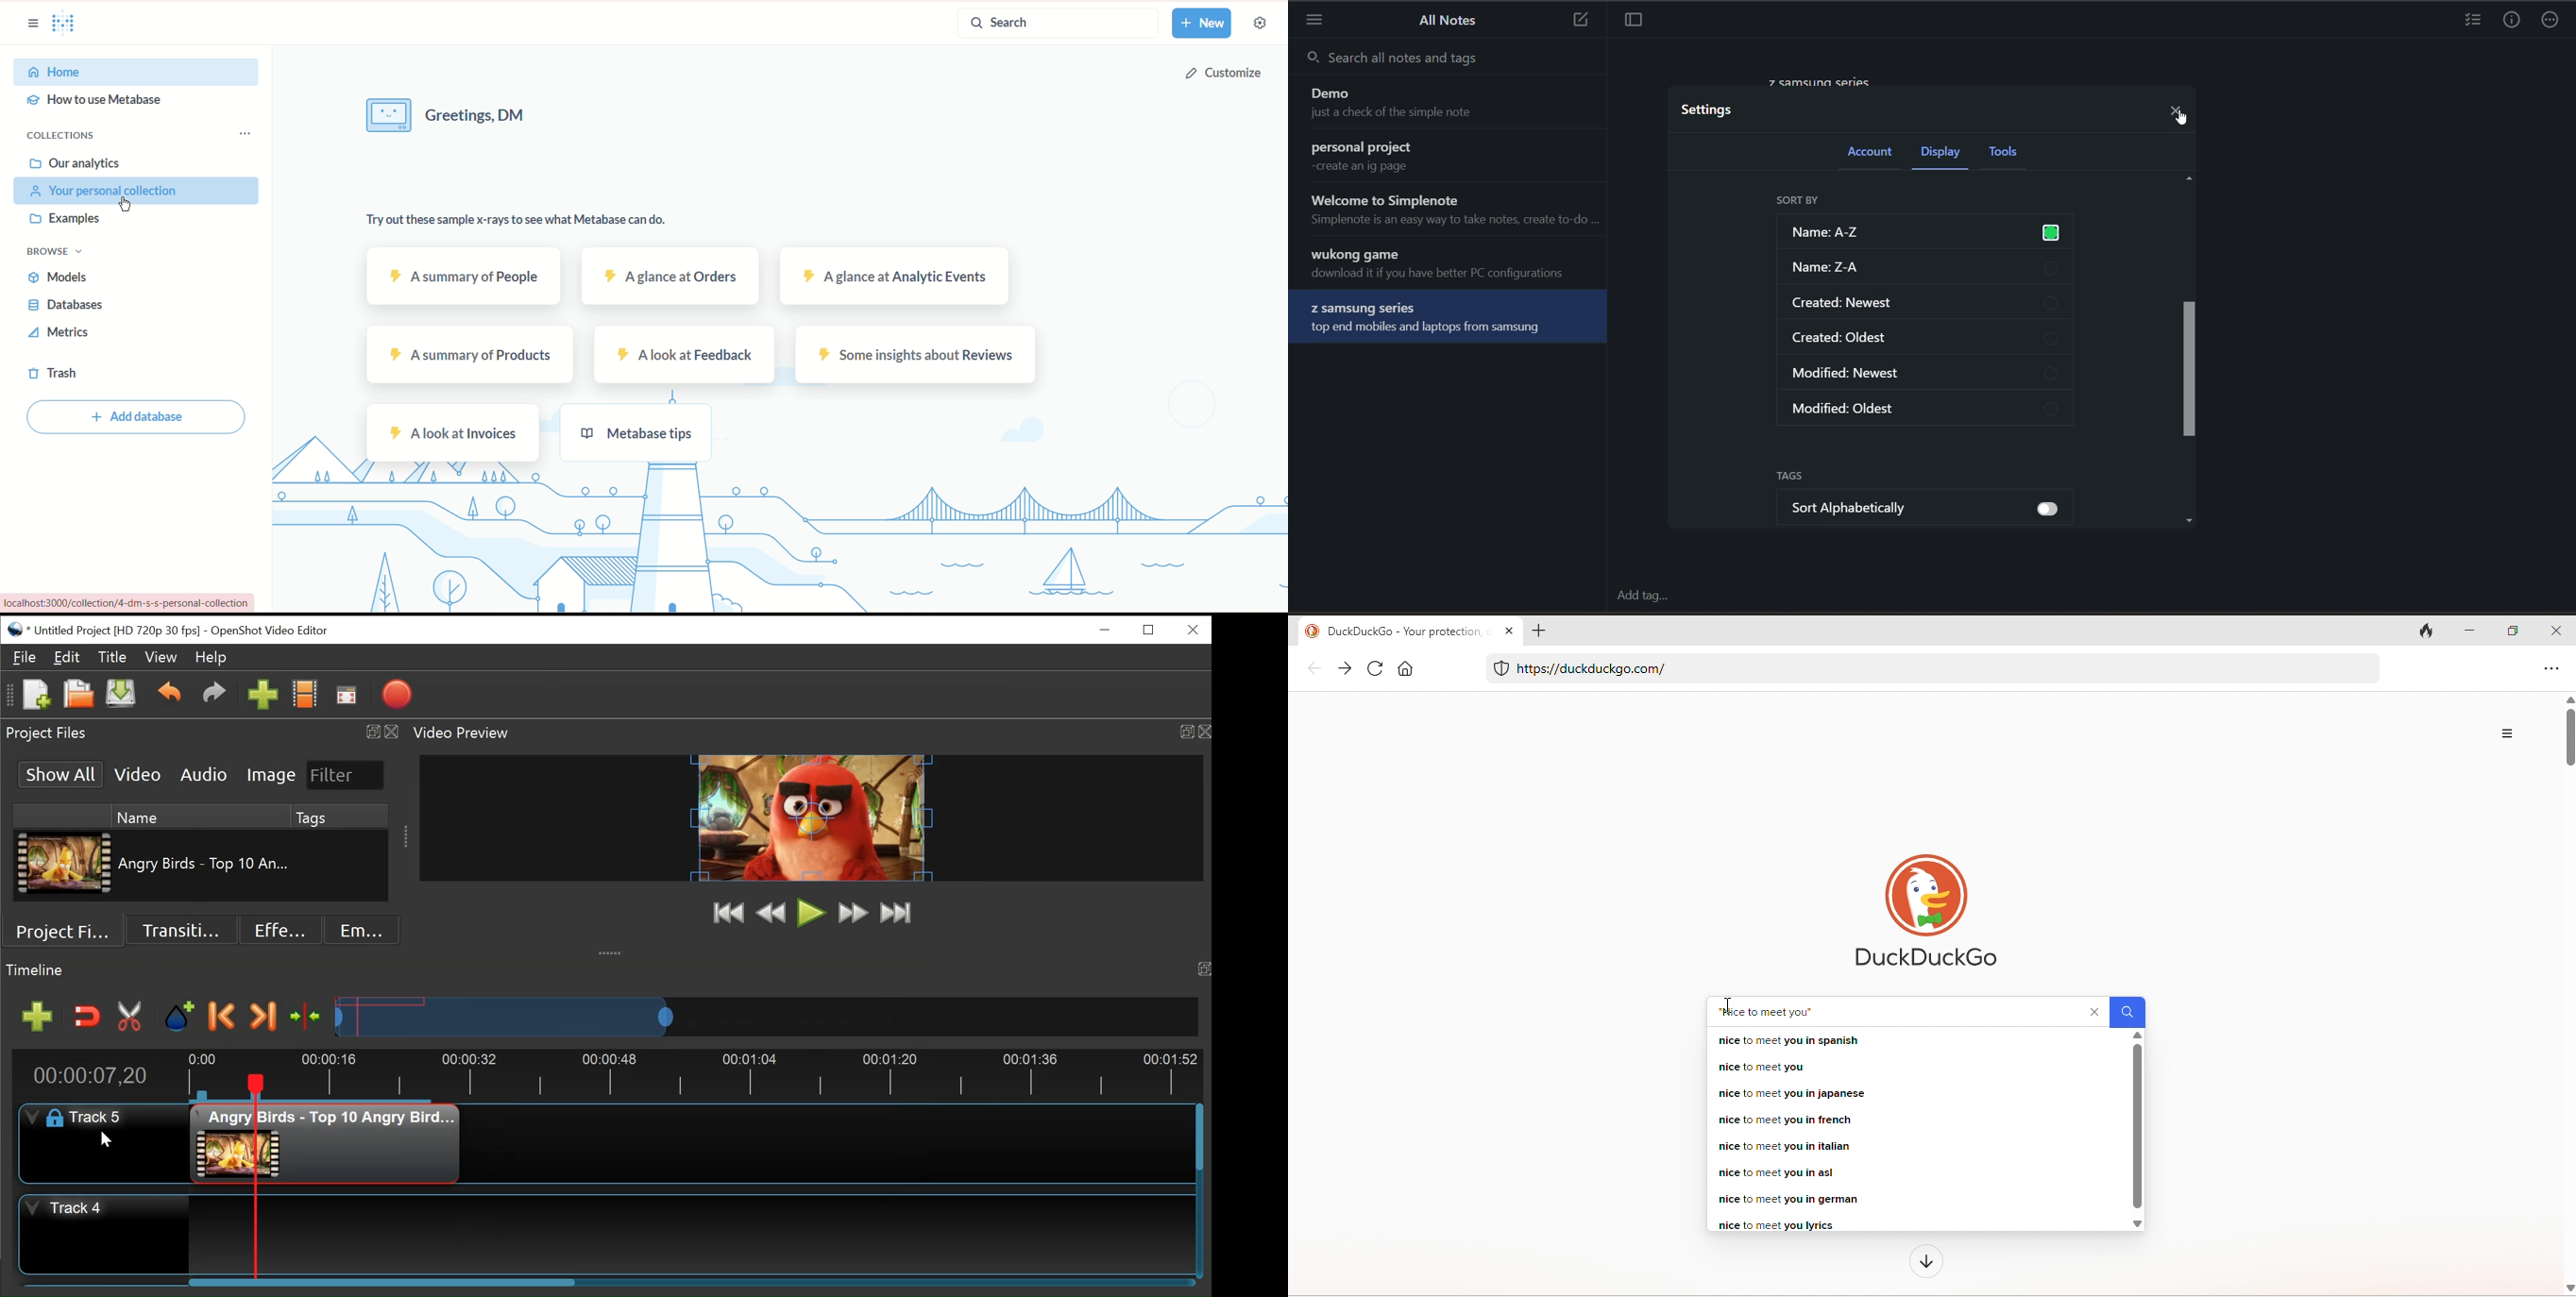 This screenshot has height=1316, width=2576. I want to click on menu, so click(1316, 23).